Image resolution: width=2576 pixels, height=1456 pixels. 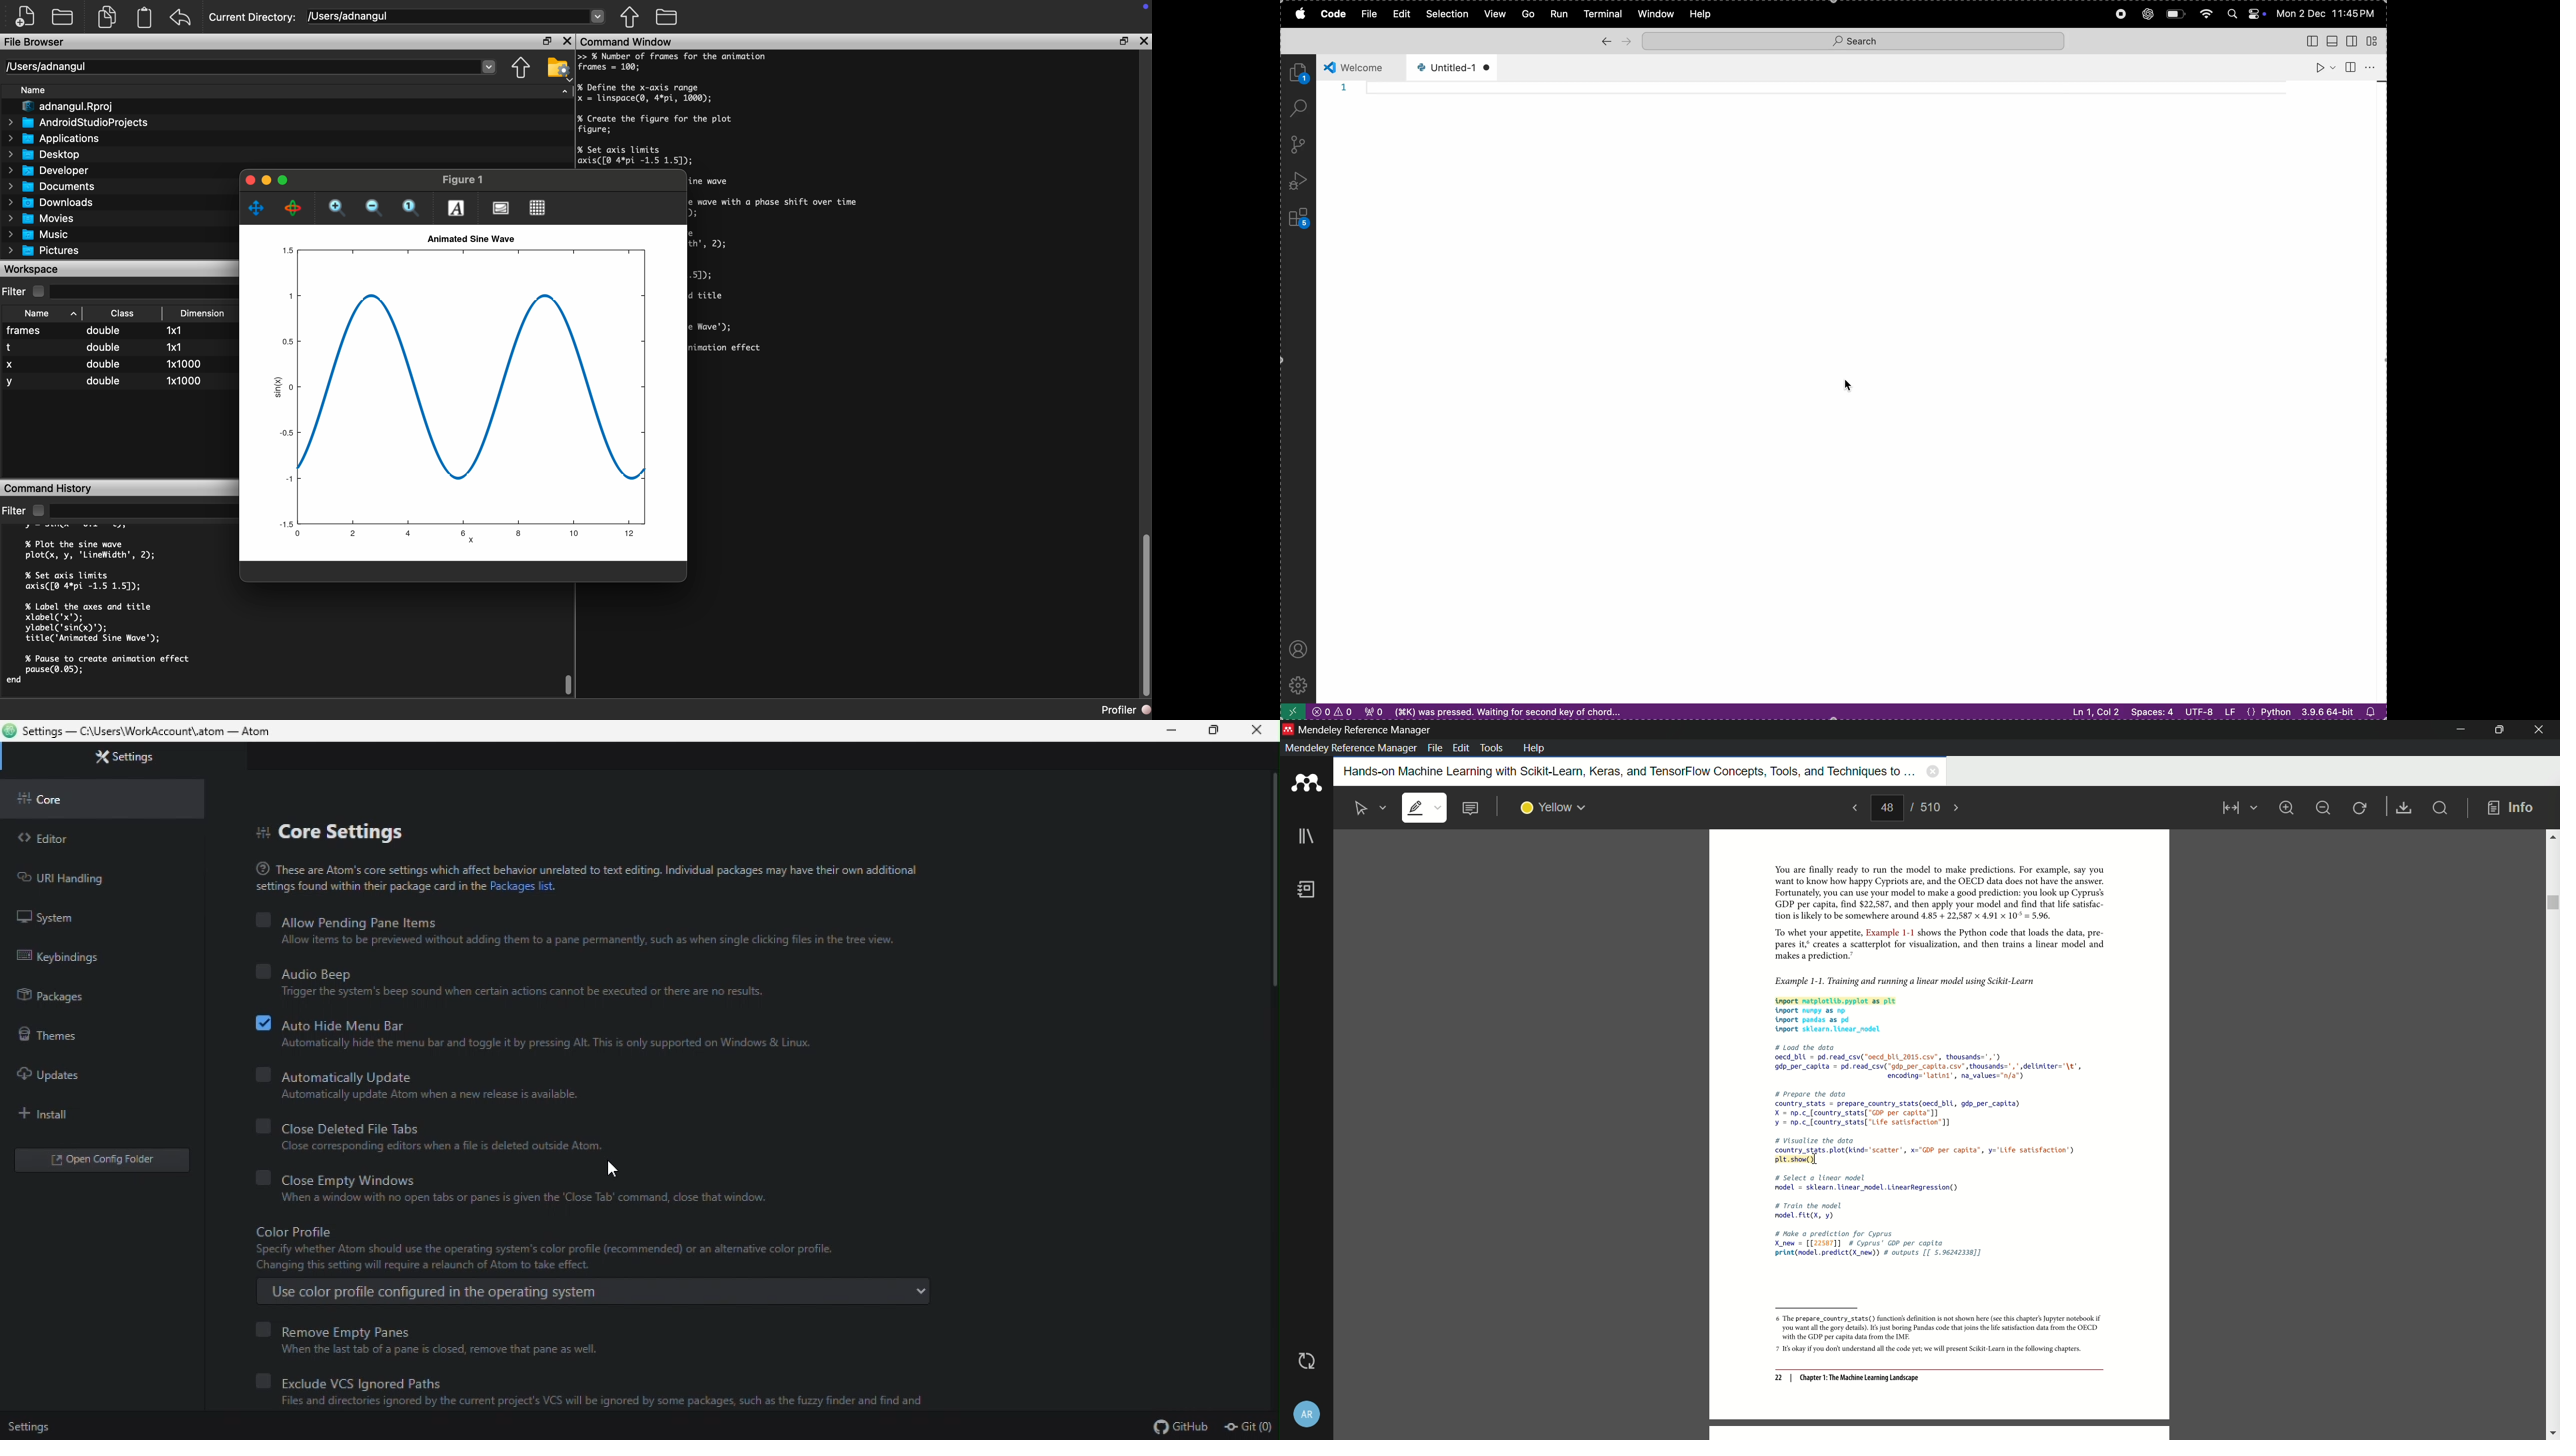 What do you see at coordinates (1169, 731) in the screenshot?
I see `minimize` at bounding box center [1169, 731].